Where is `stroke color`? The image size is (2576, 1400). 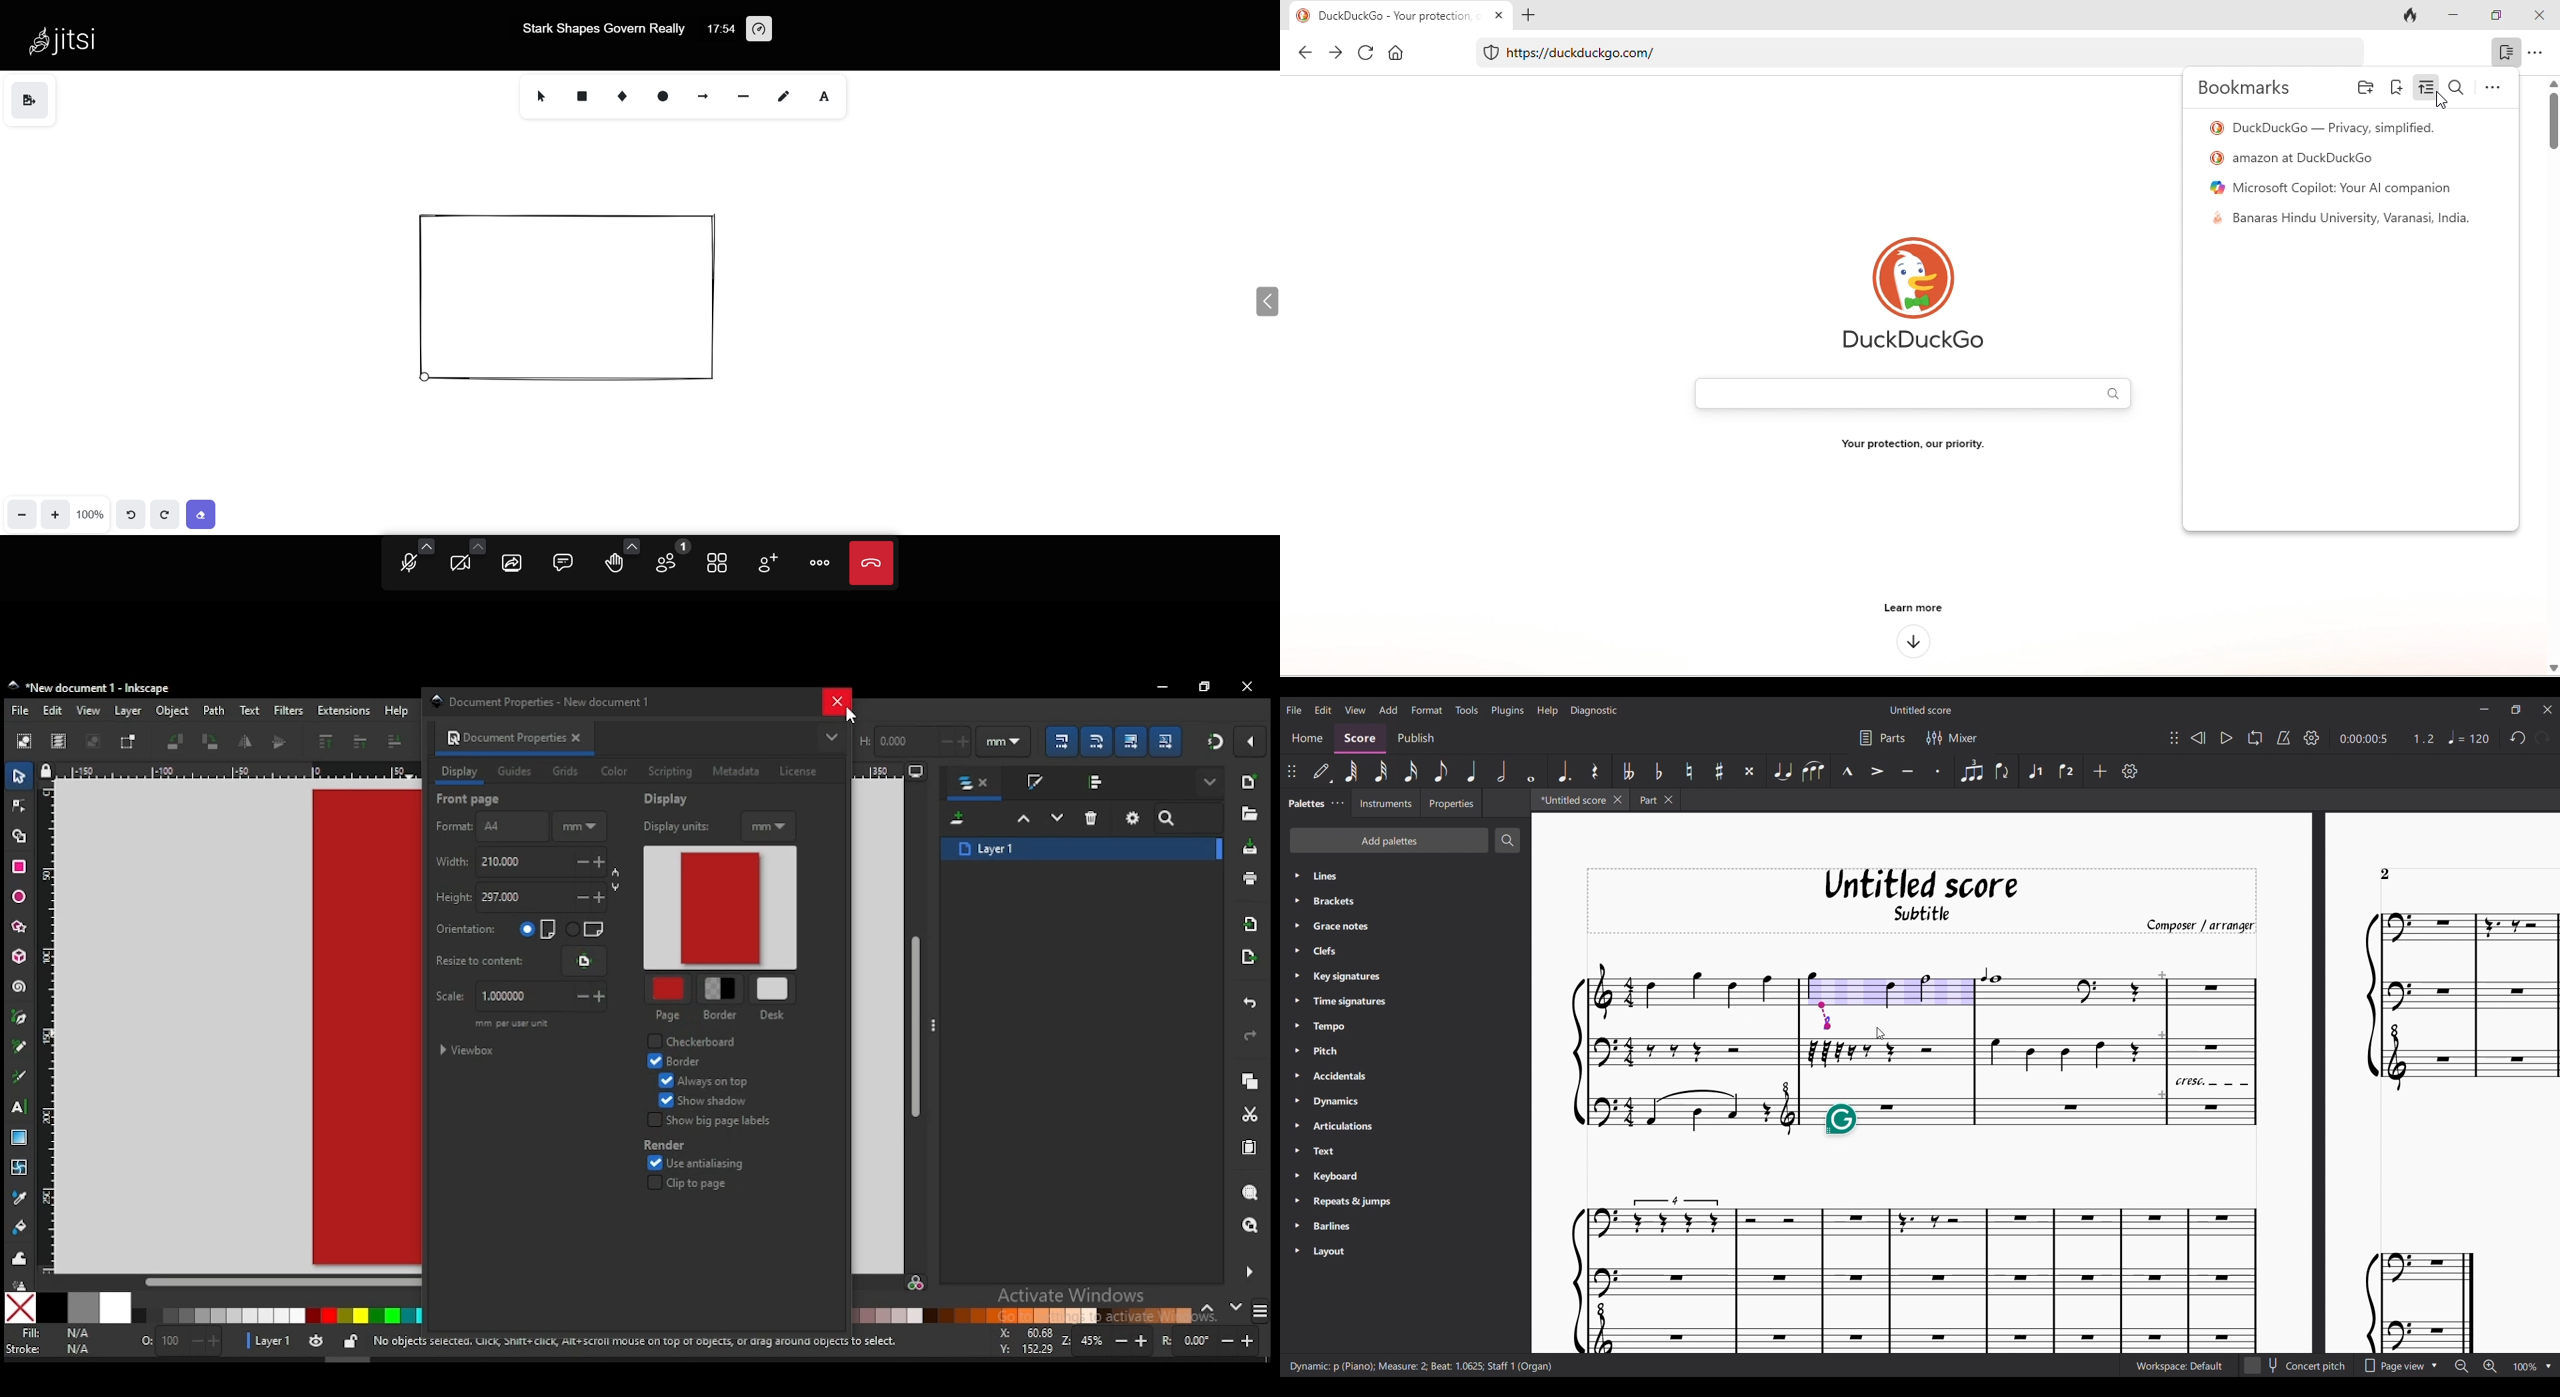
stroke color is located at coordinates (49, 1348).